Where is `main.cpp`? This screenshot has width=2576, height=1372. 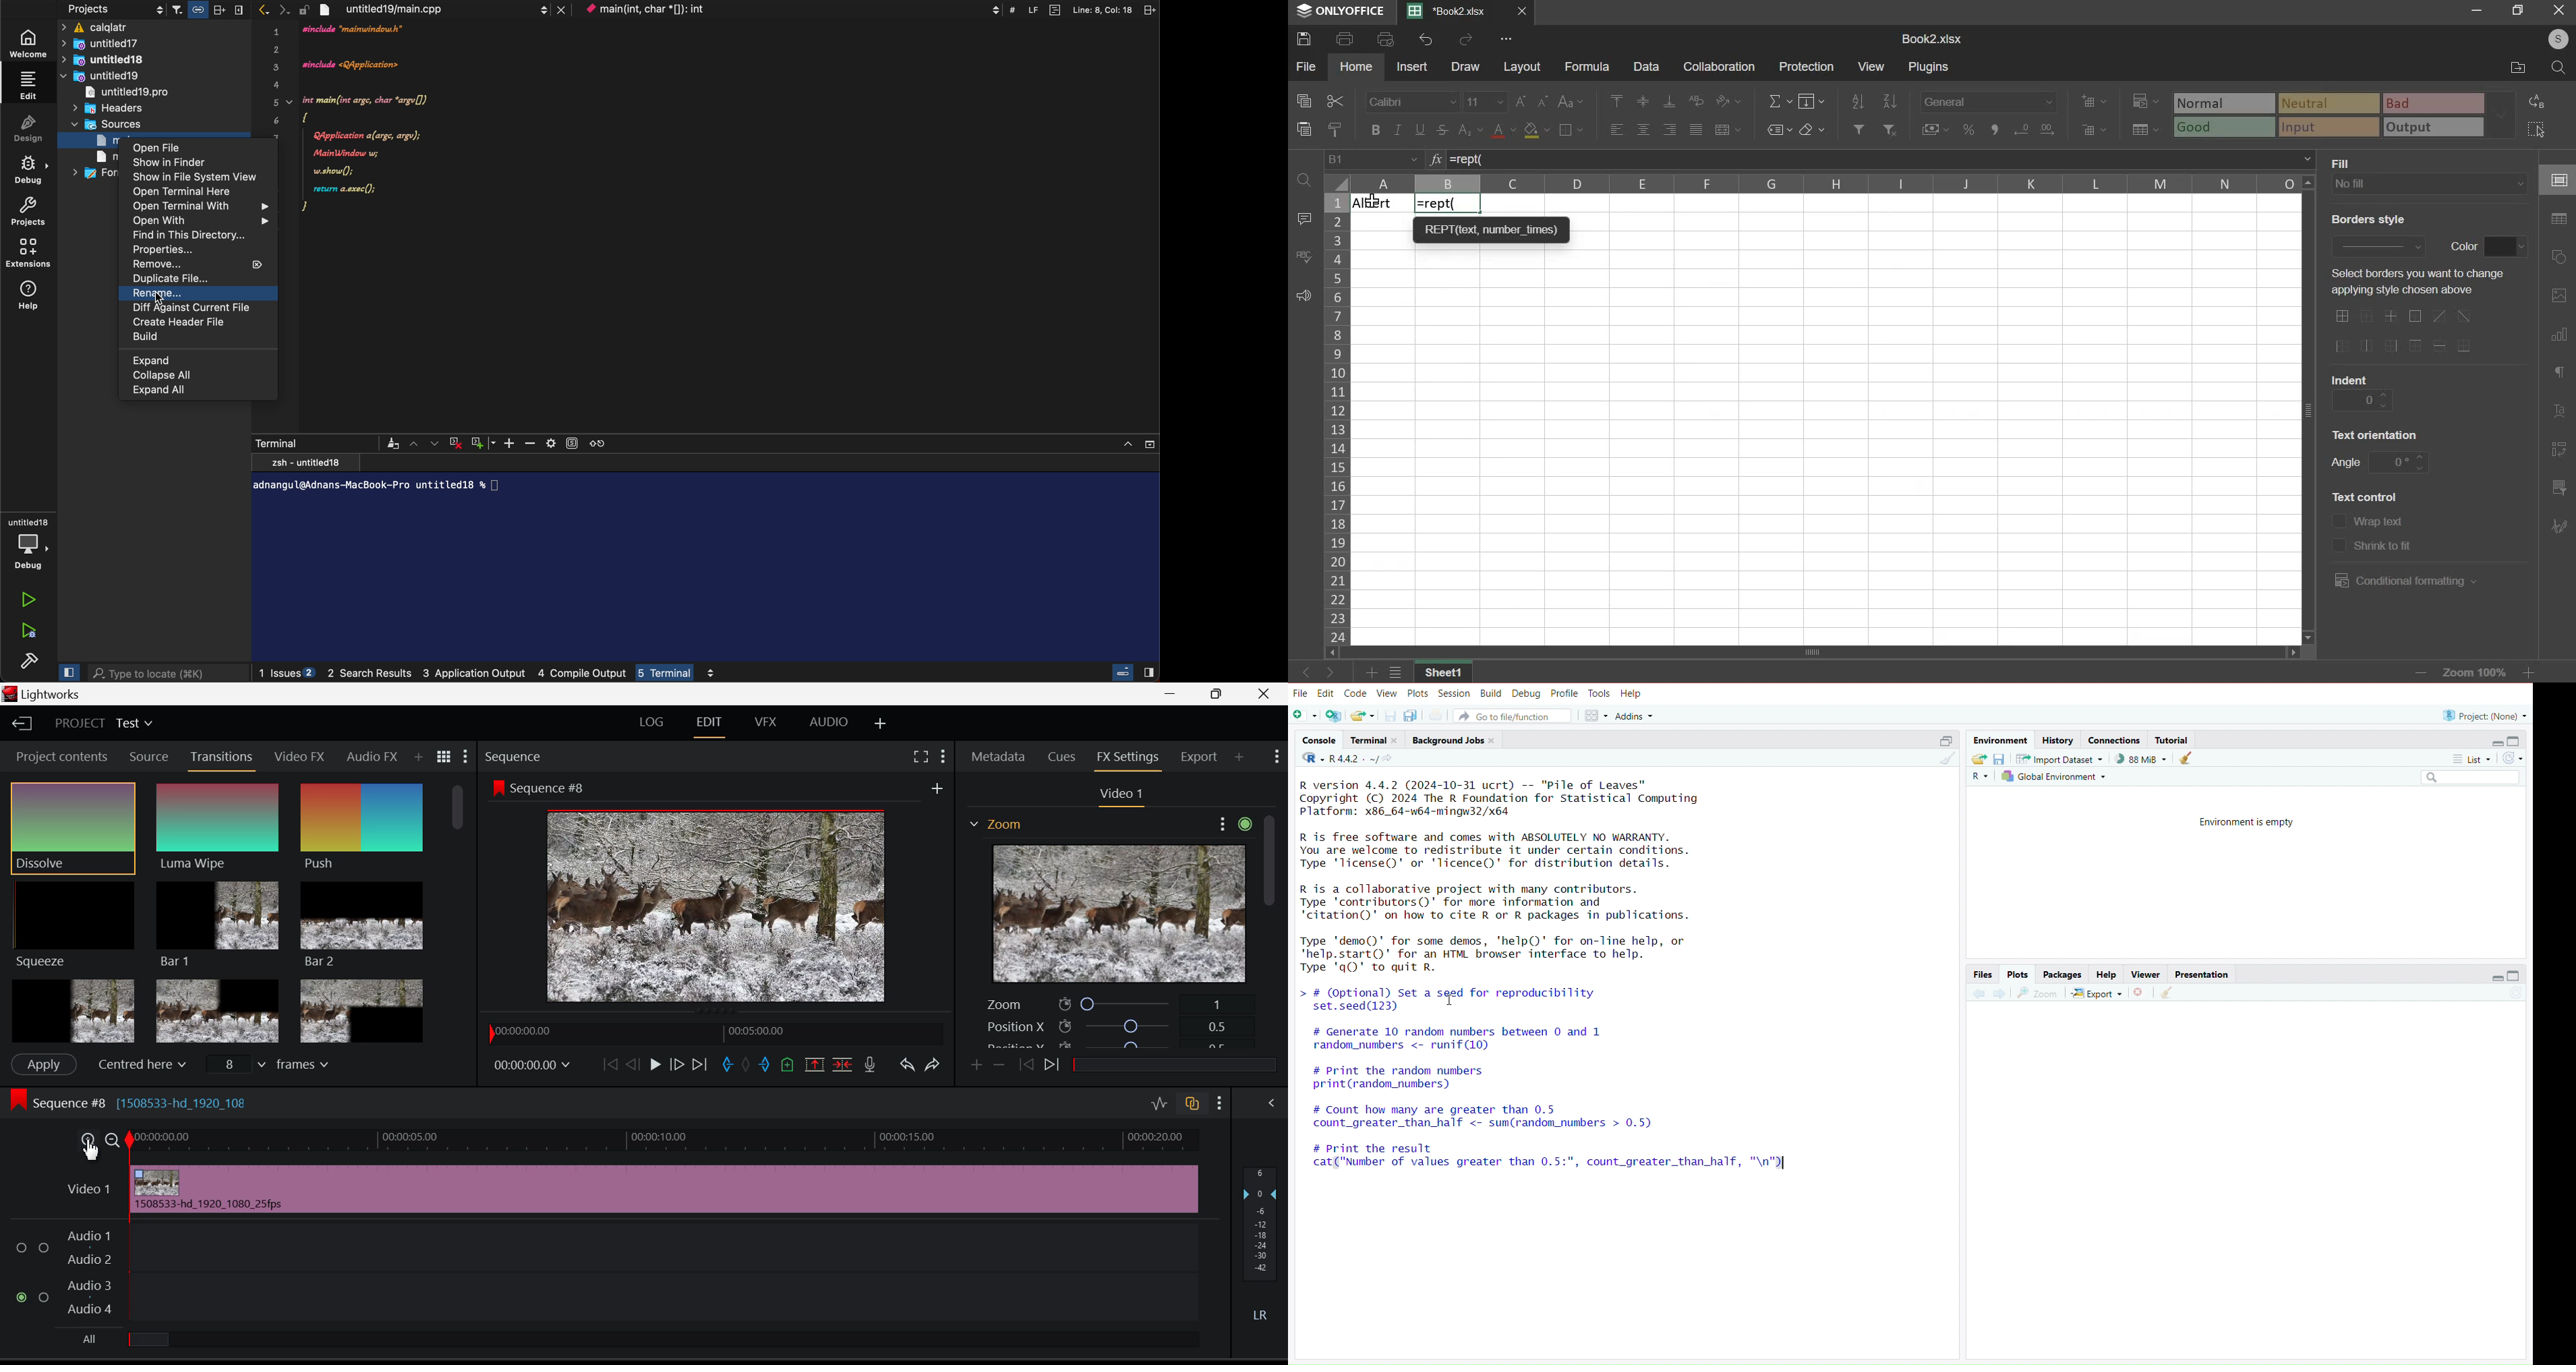 main.cpp is located at coordinates (95, 140).